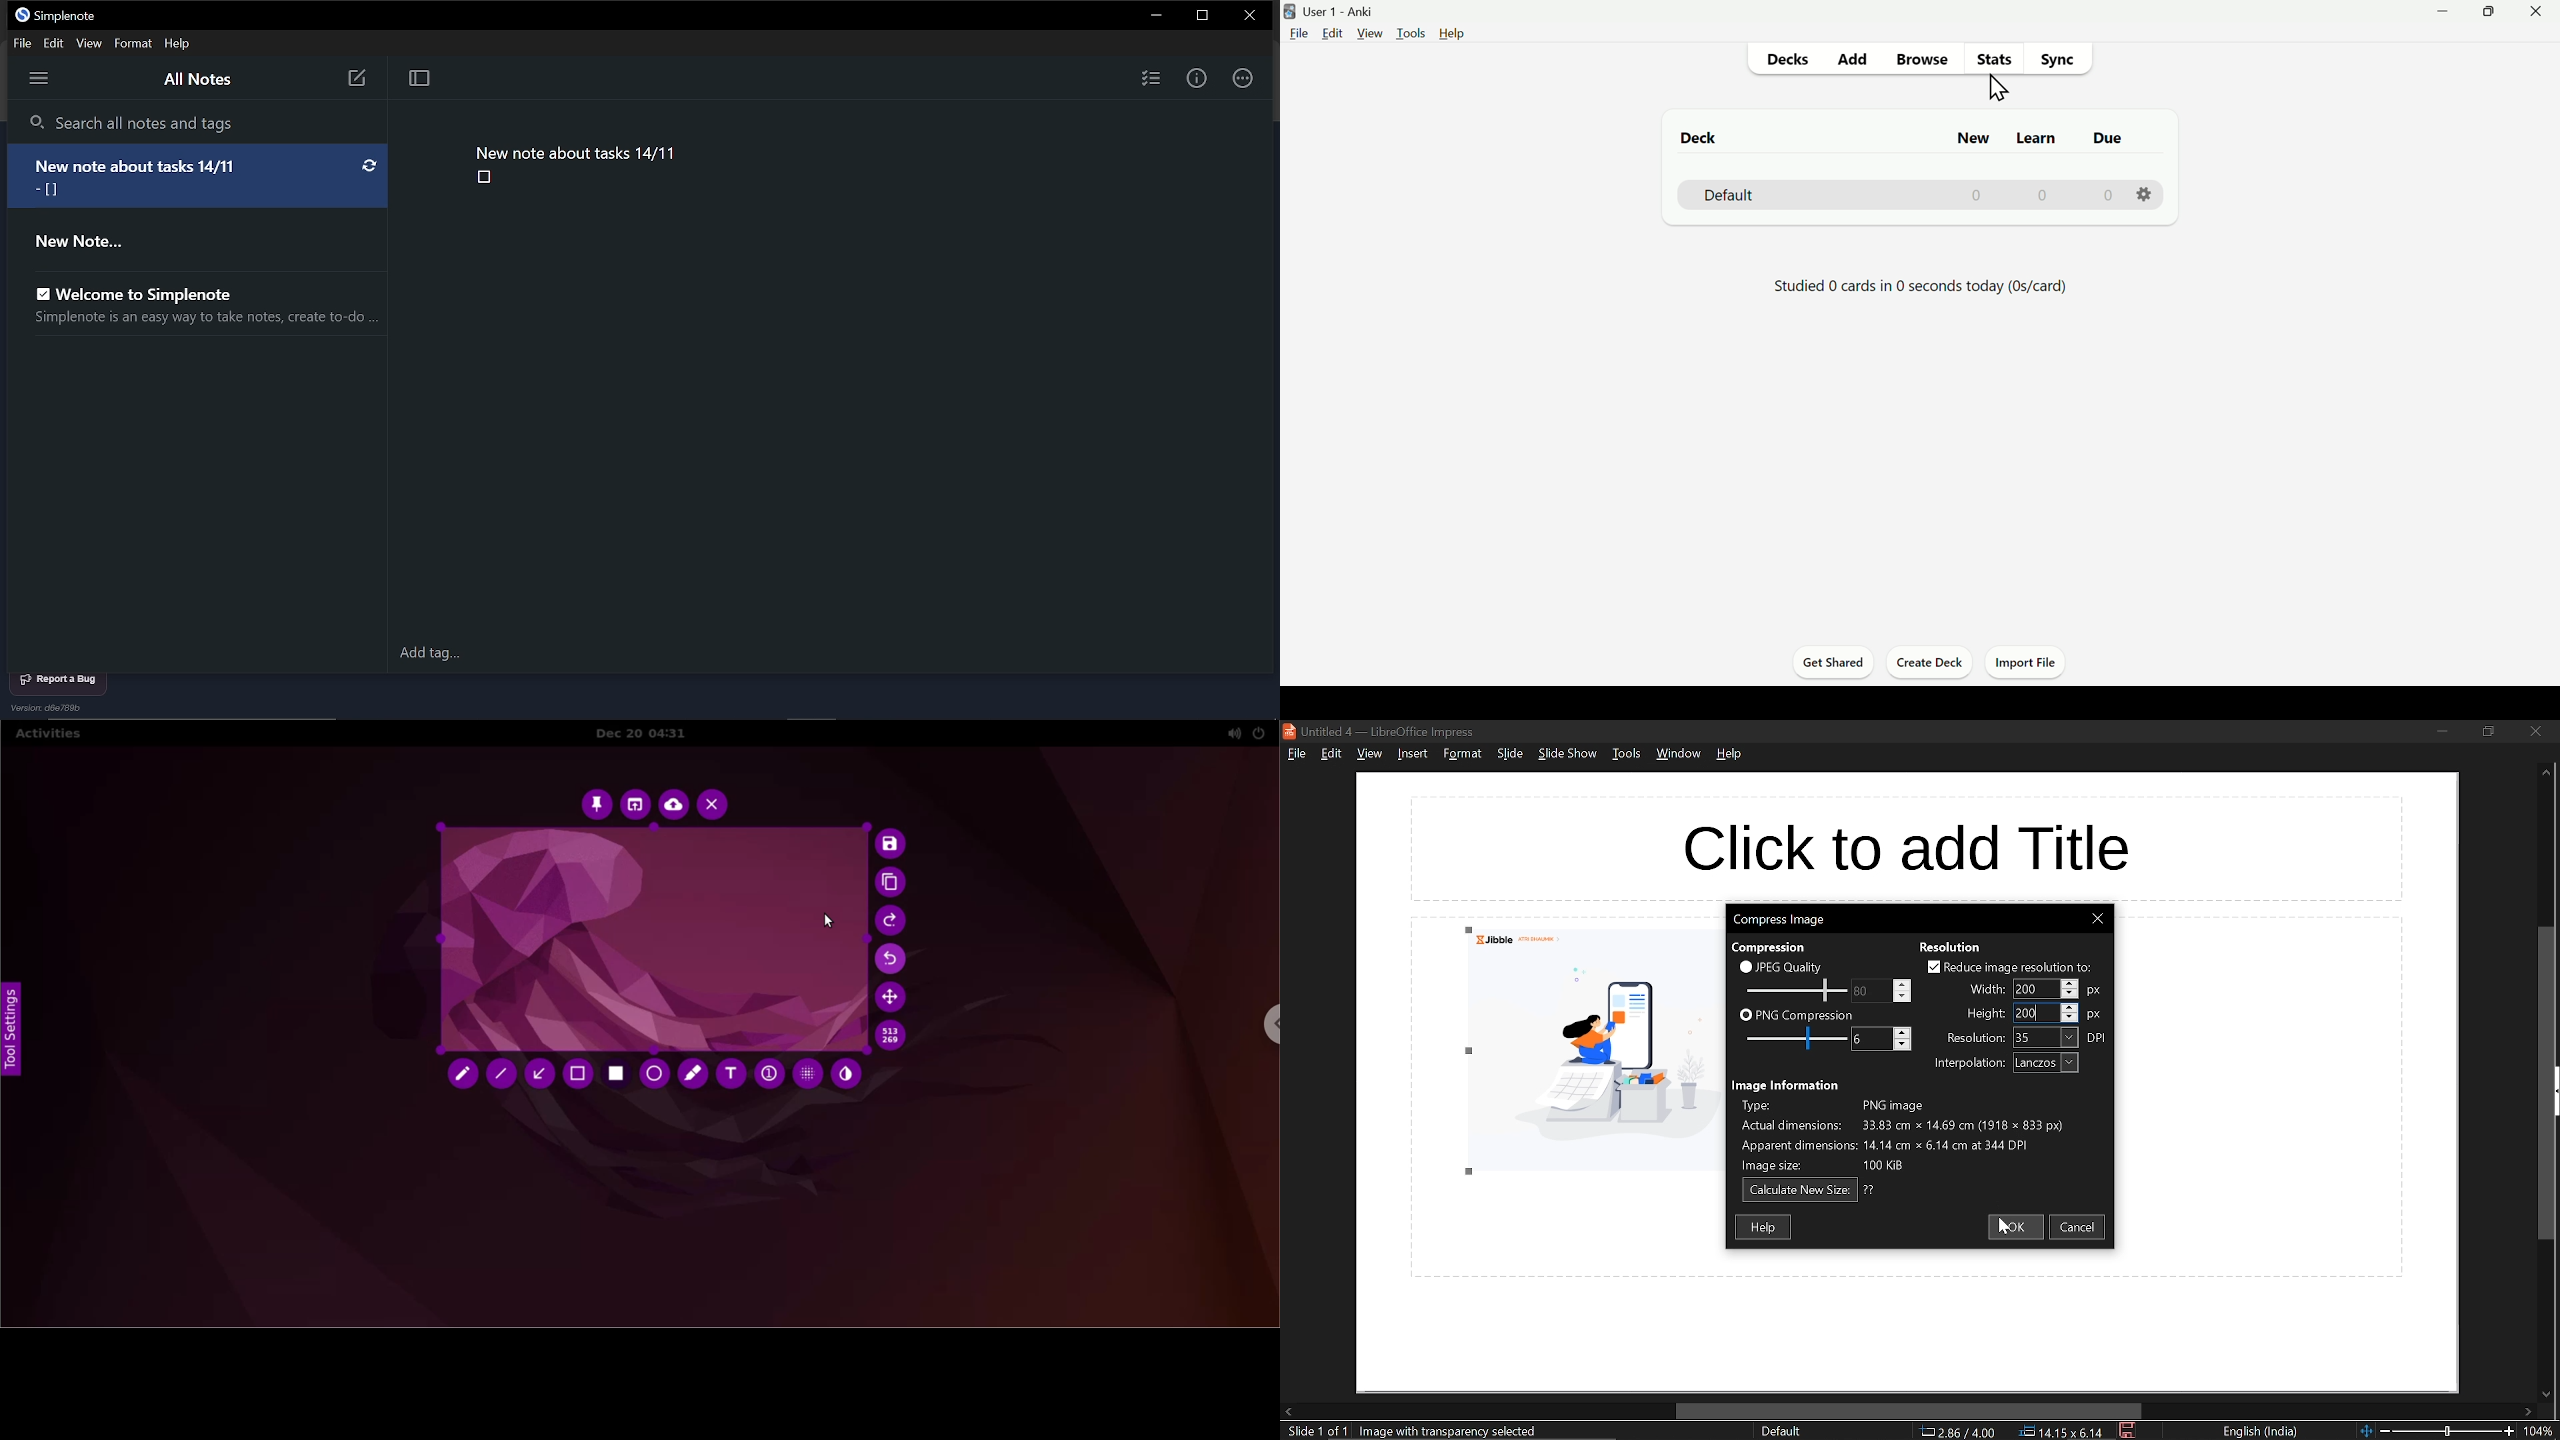 The width and height of the screenshot is (2576, 1456). What do you see at coordinates (22, 14) in the screenshot?
I see `Simplenote logo` at bounding box center [22, 14].